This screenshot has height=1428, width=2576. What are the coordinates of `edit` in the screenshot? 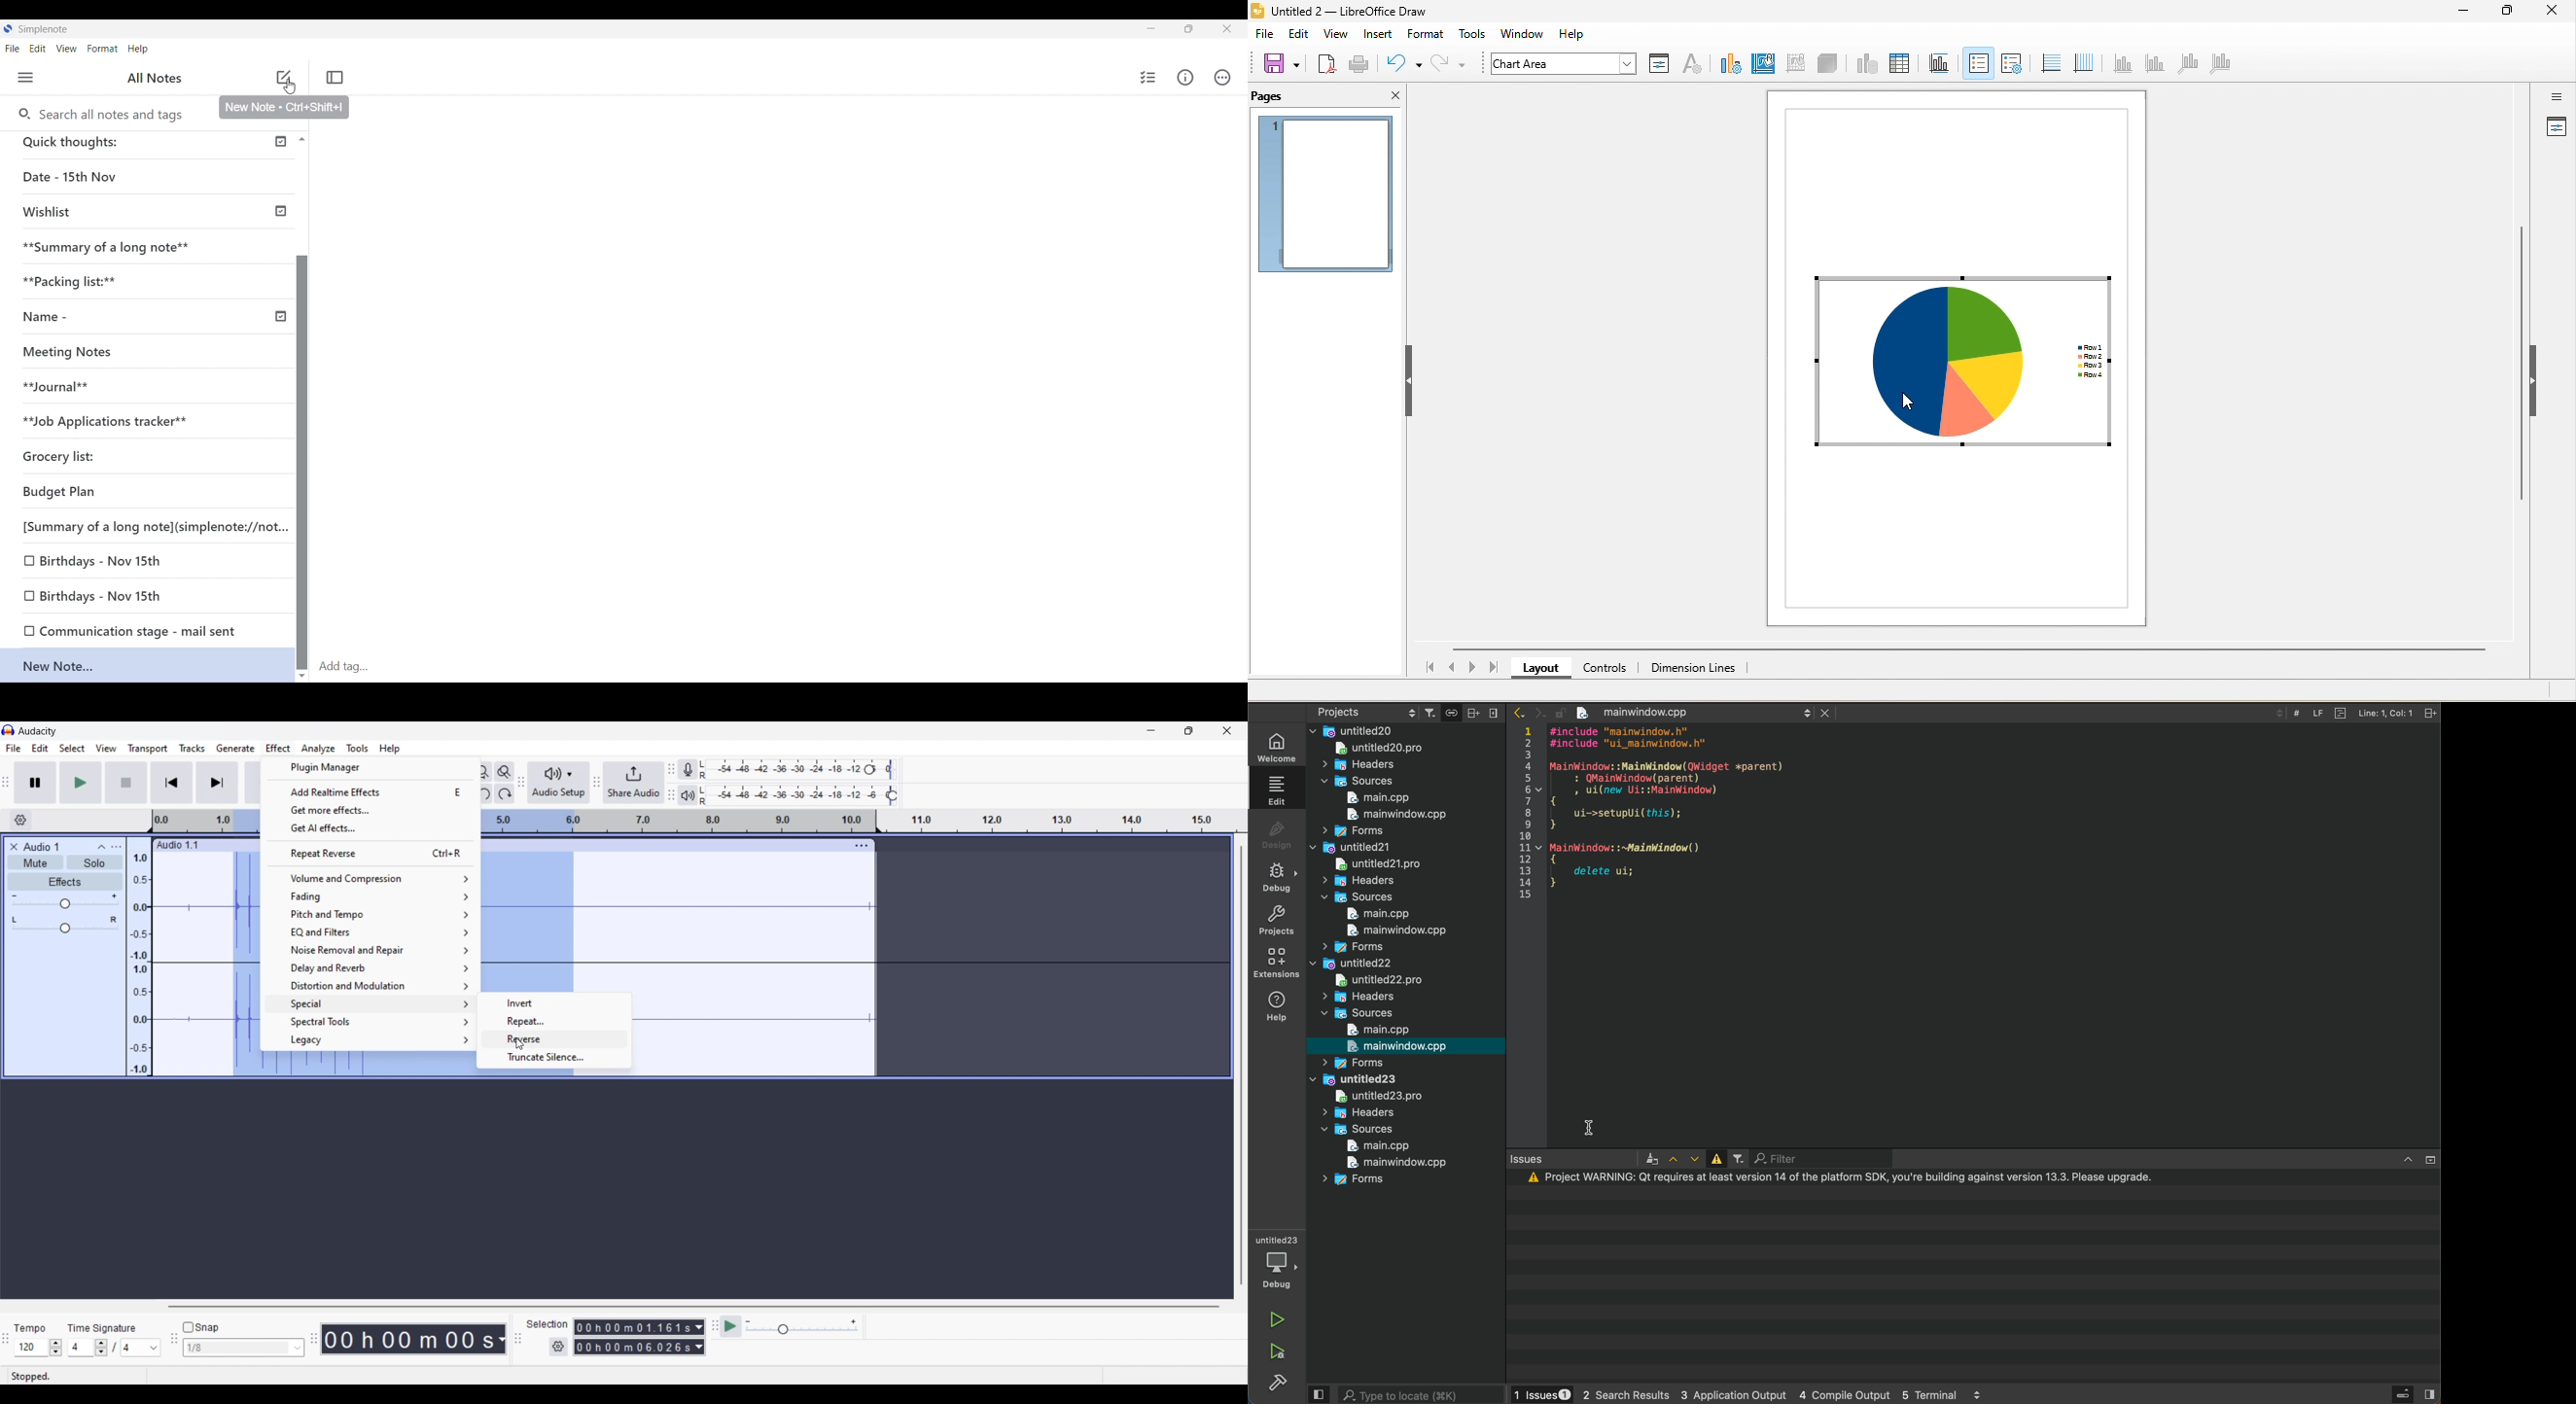 It's located at (1298, 35).